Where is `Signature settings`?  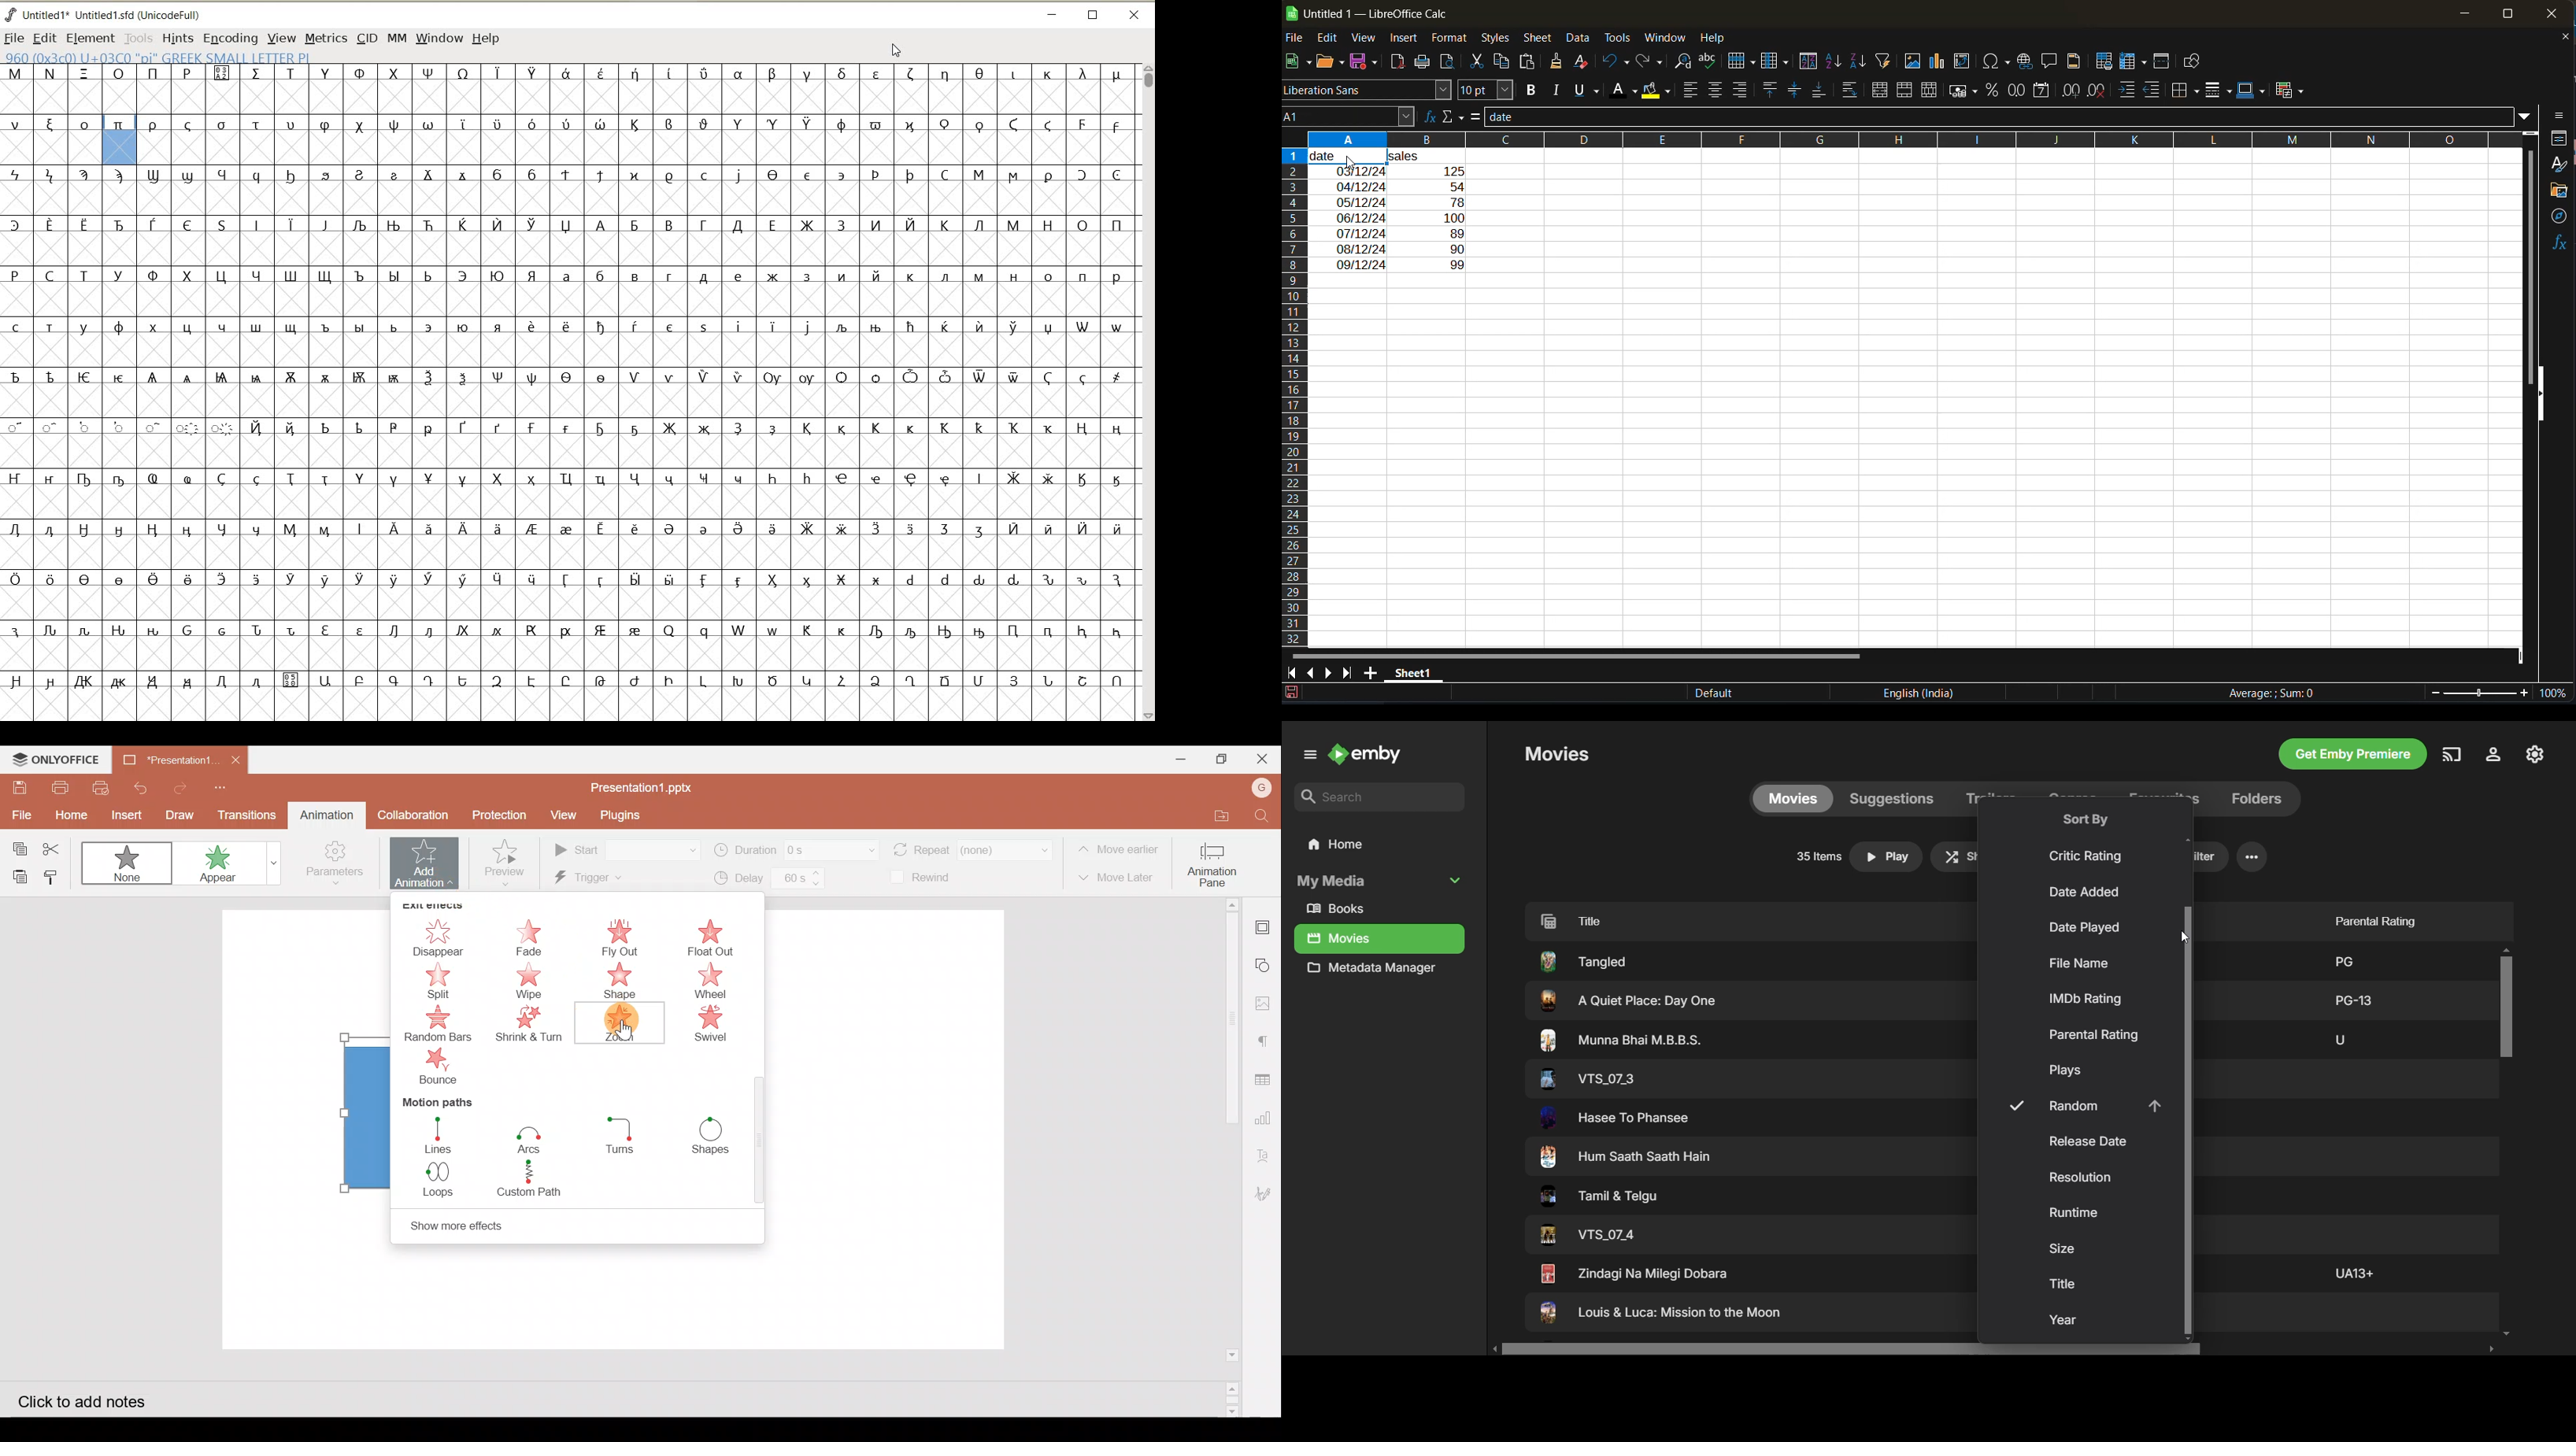 Signature settings is located at coordinates (1266, 1192).